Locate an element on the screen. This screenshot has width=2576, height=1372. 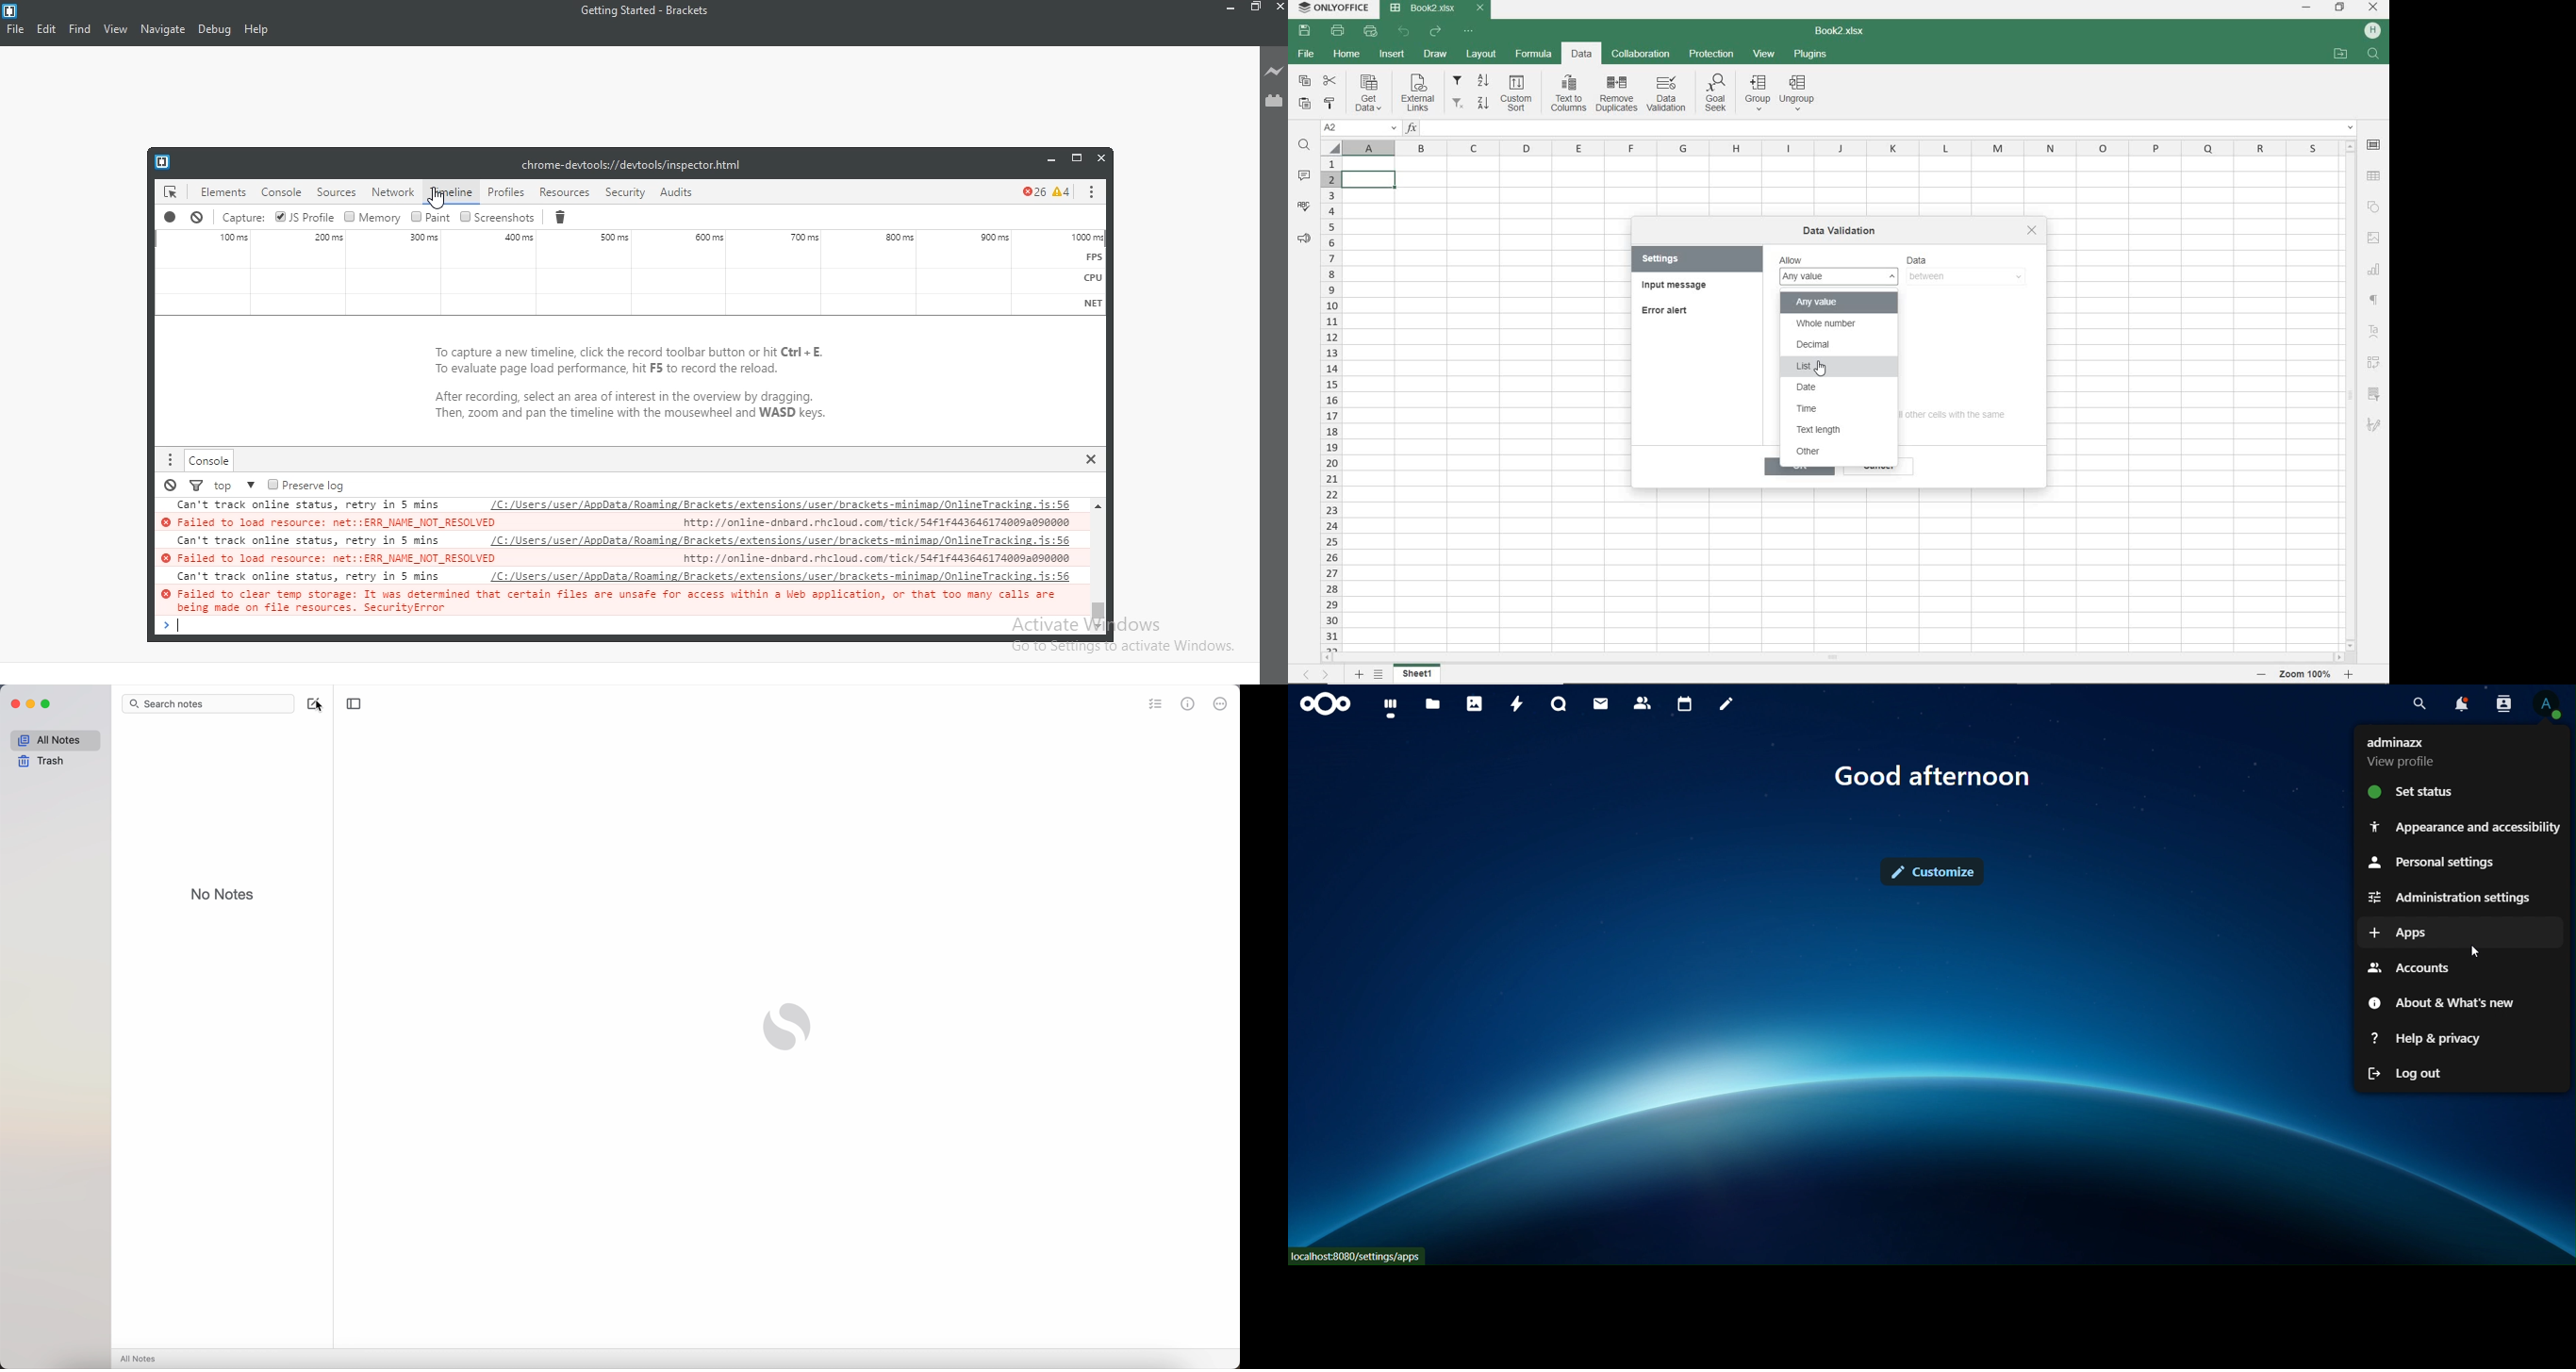
Close is located at coordinates (1280, 8).